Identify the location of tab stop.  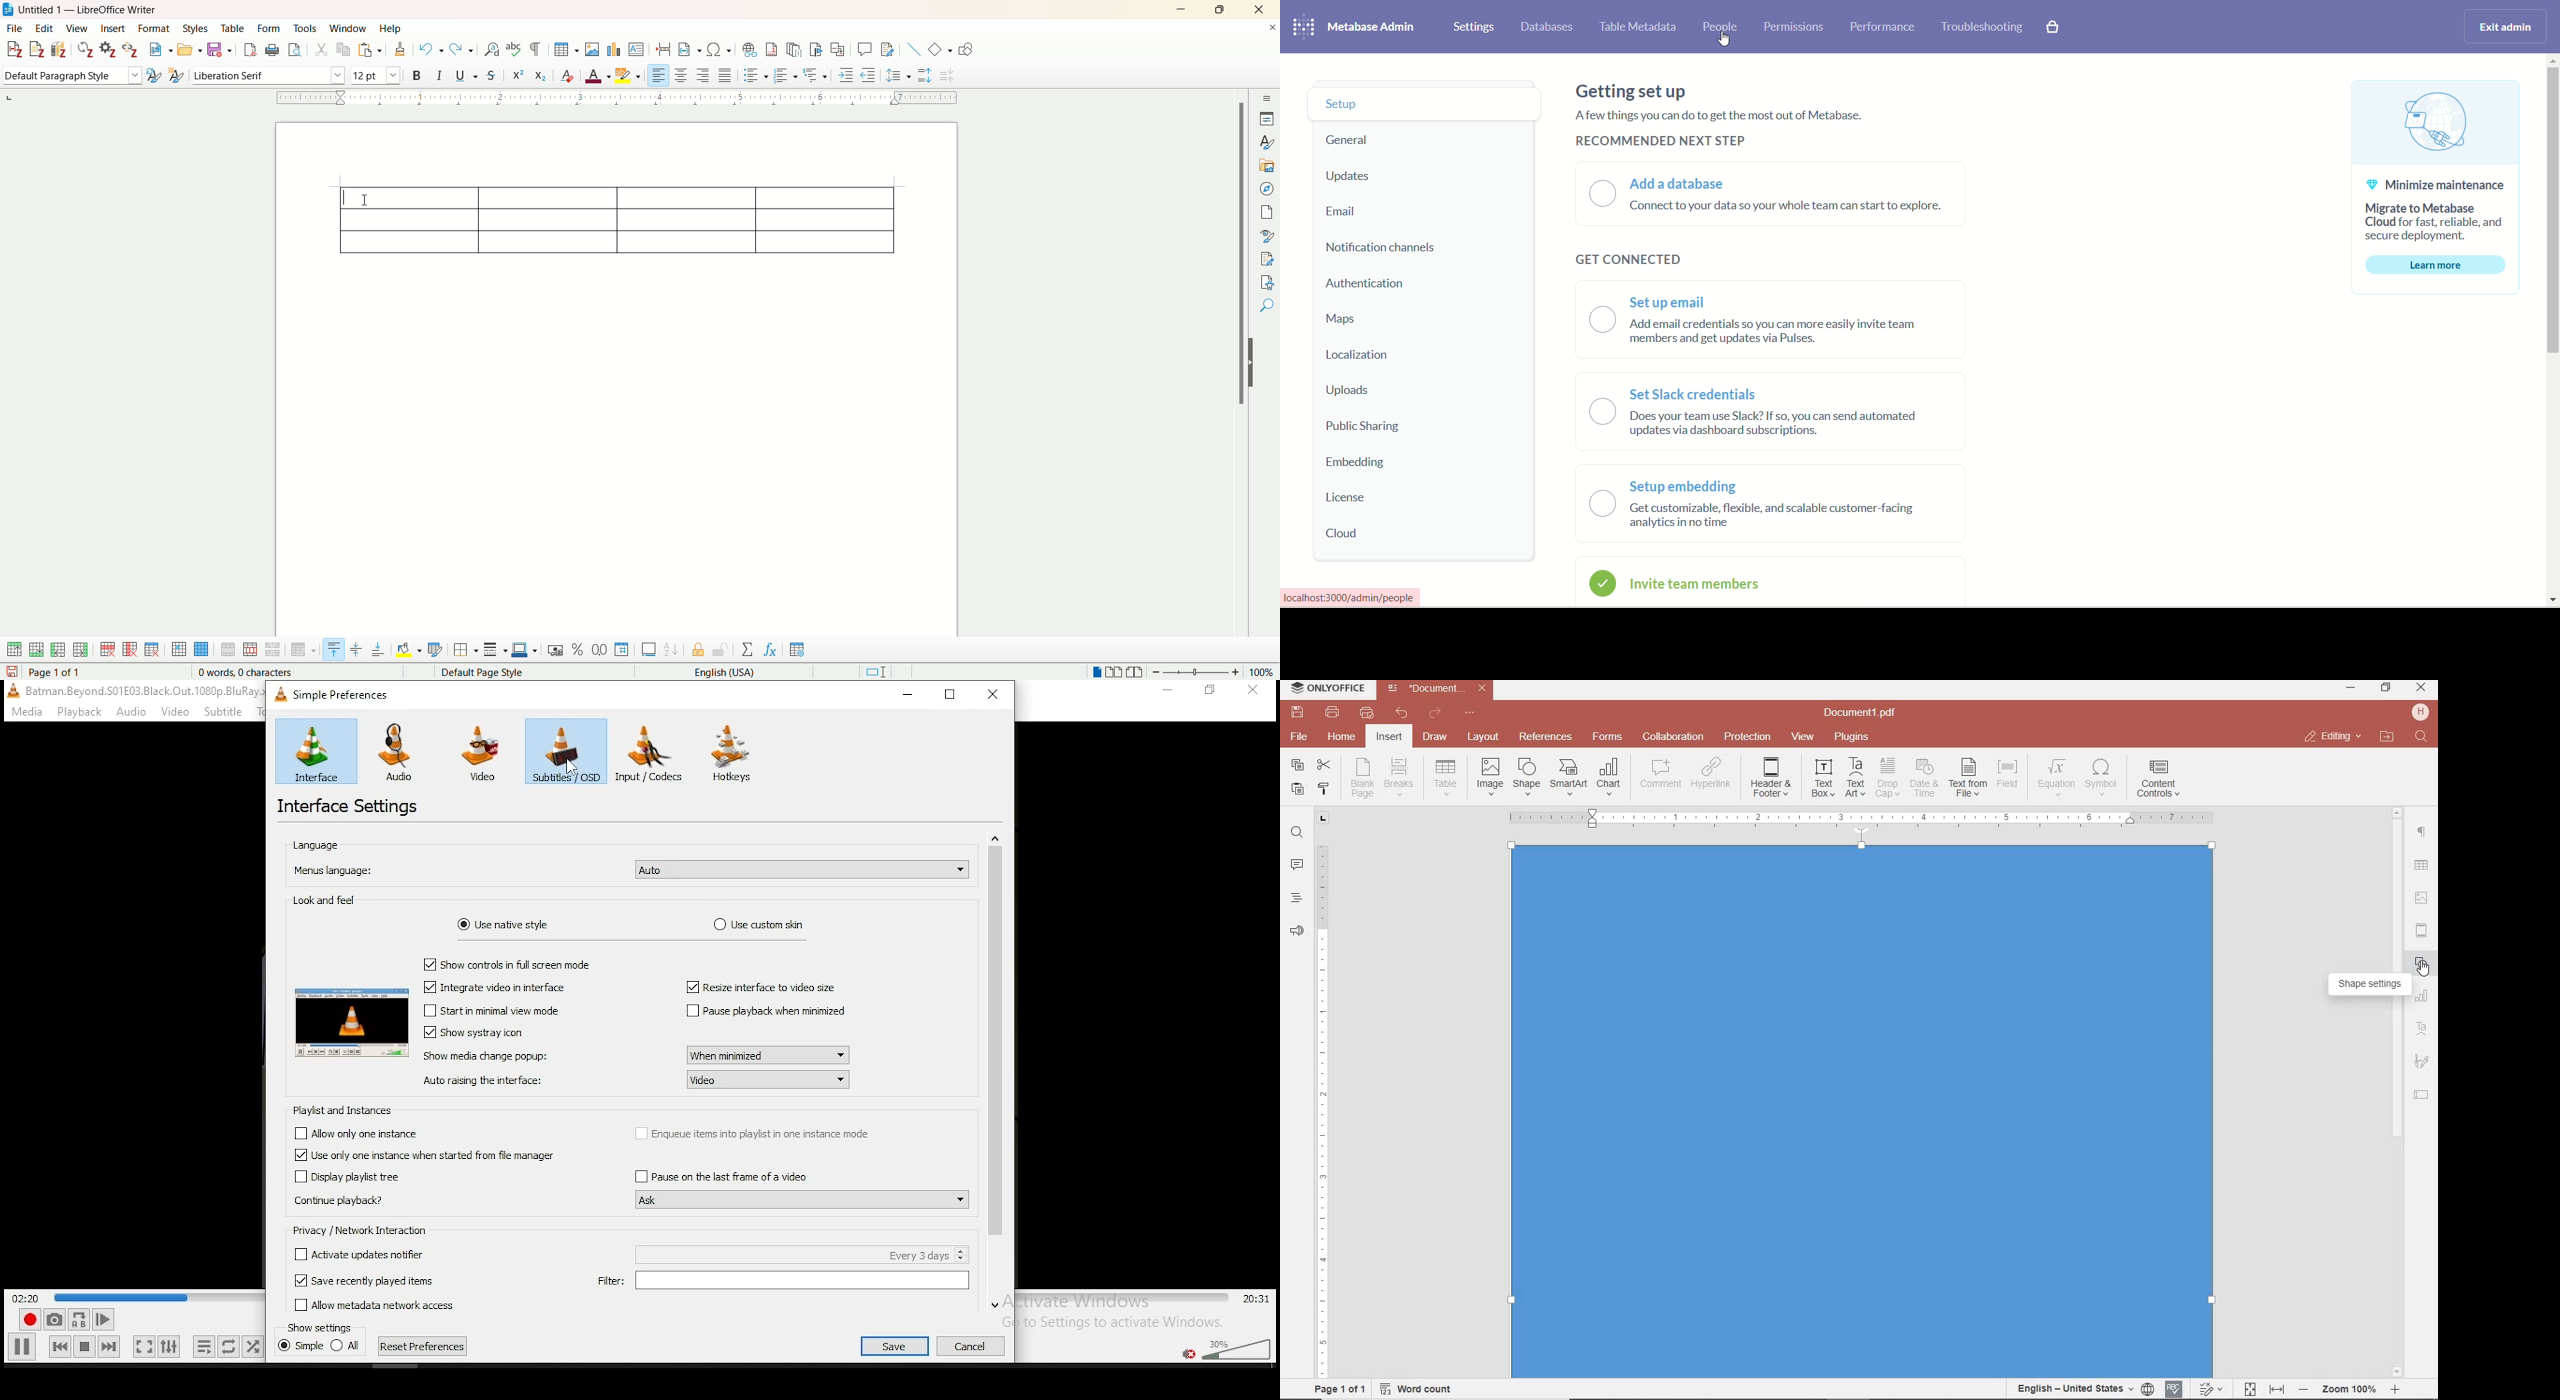
(1323, 817).